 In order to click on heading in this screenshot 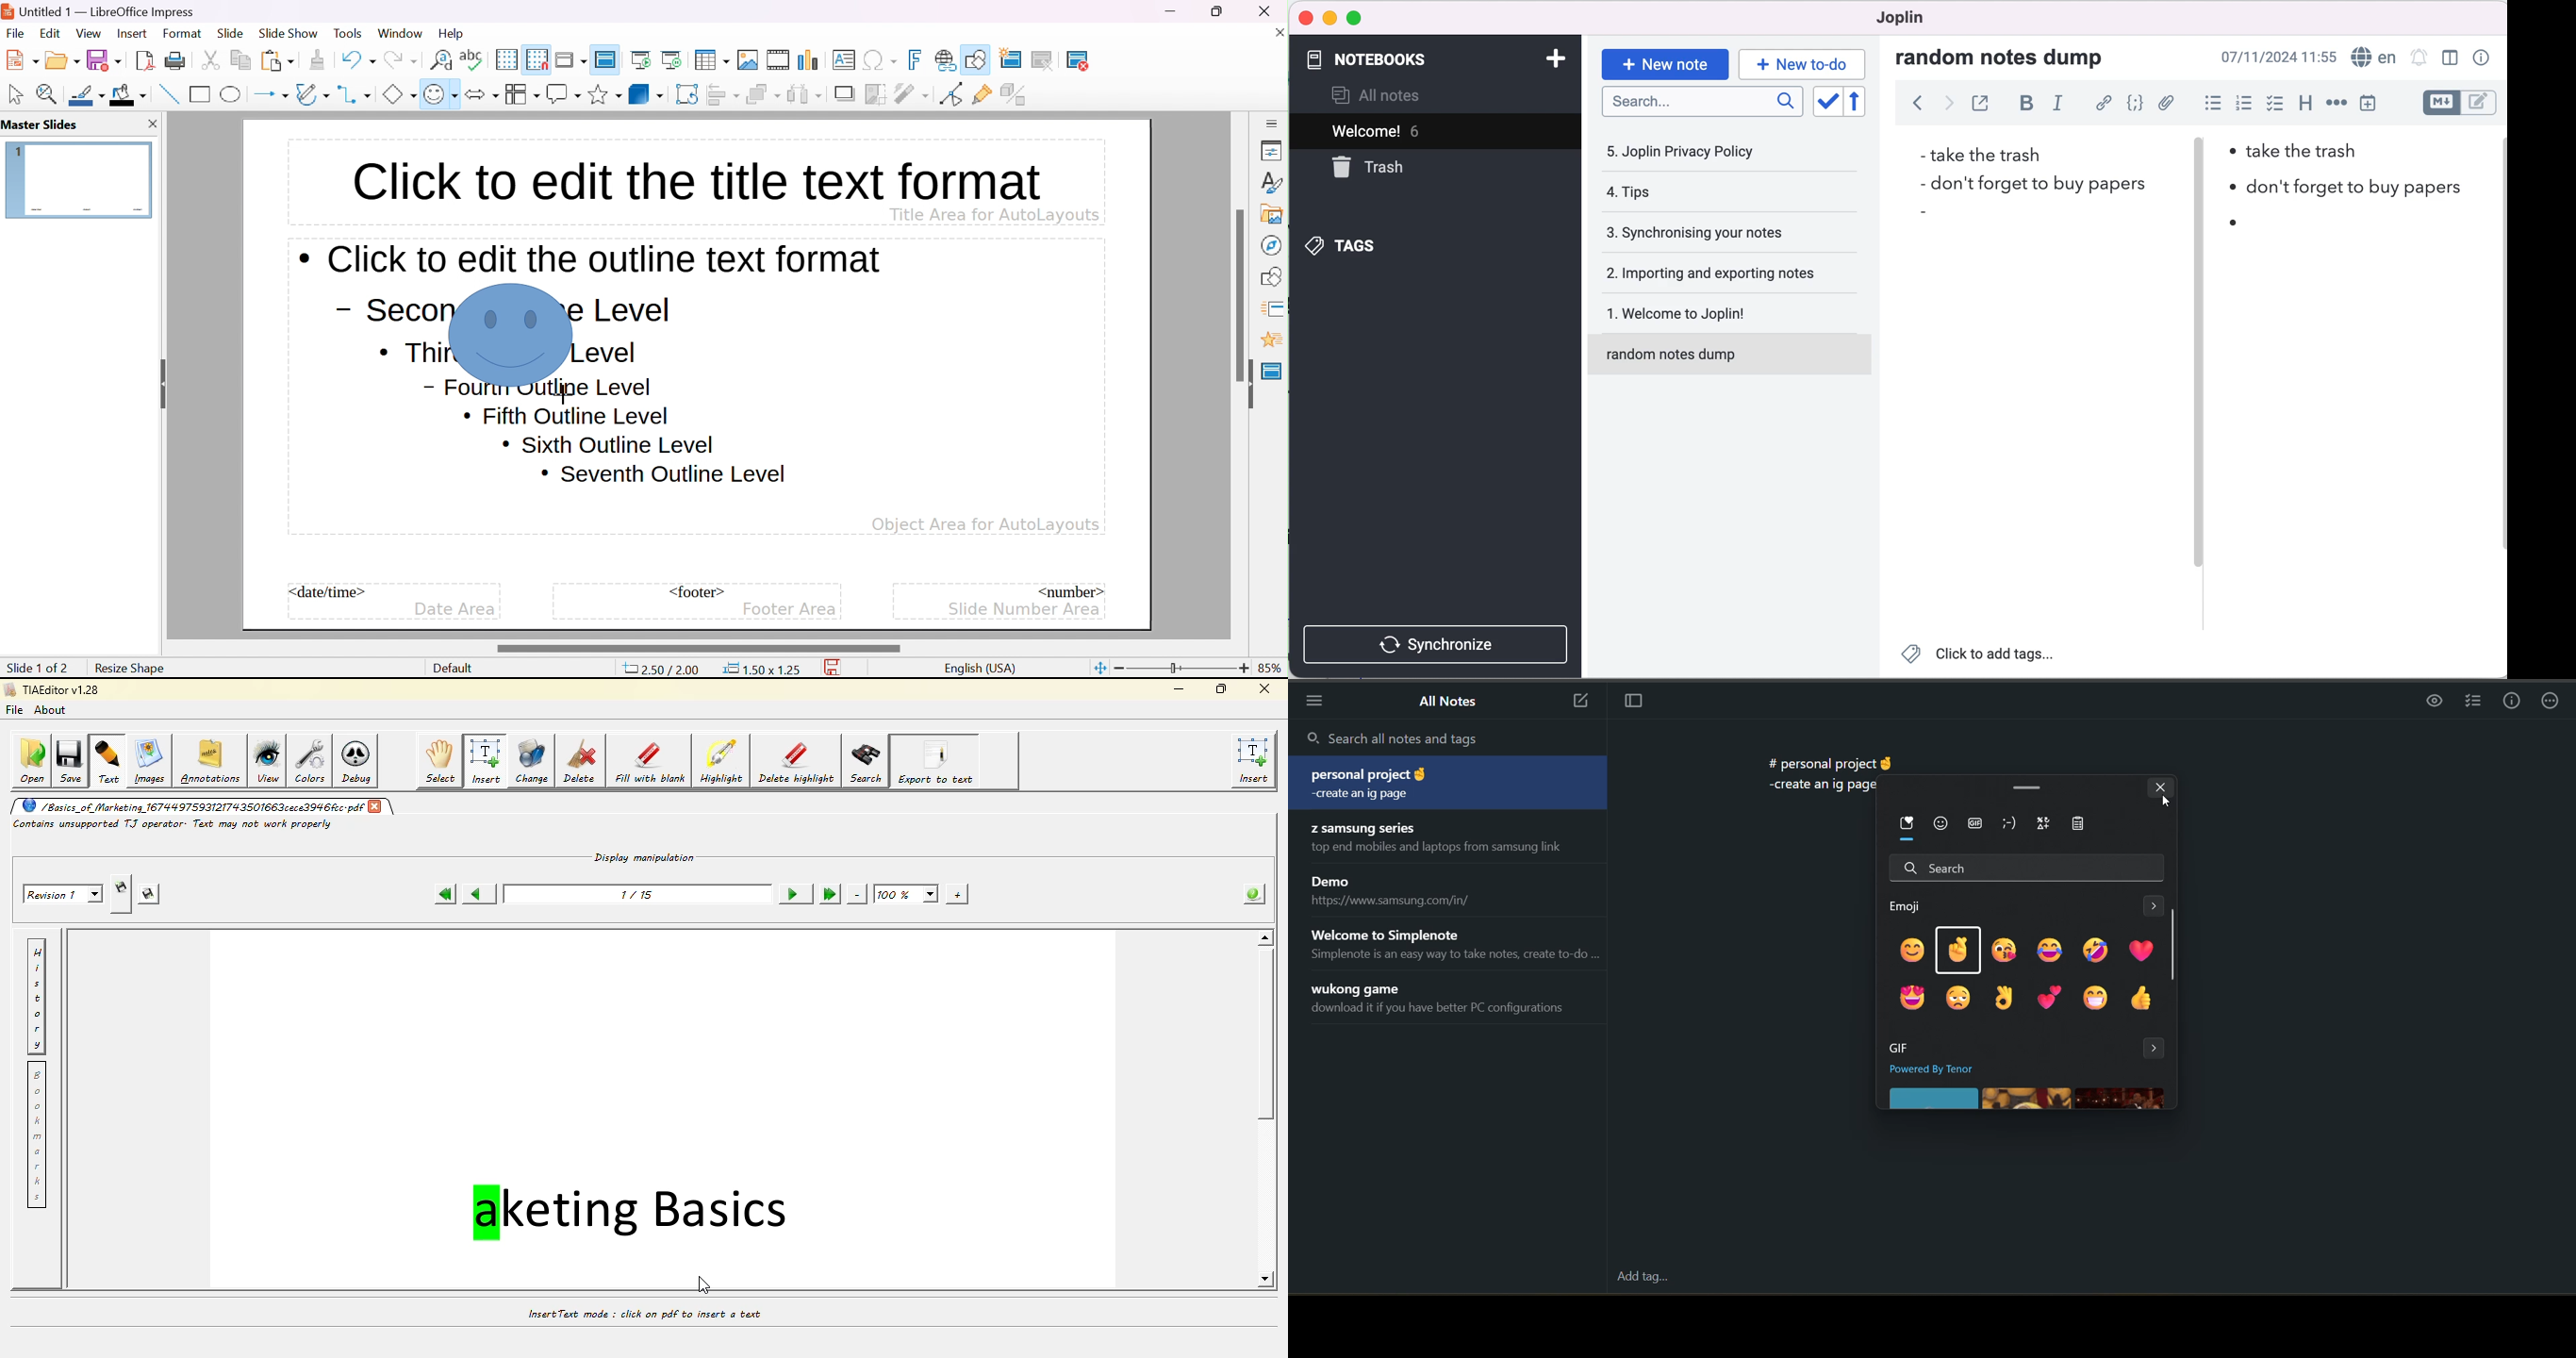, I will do `click(2302, 104)`.